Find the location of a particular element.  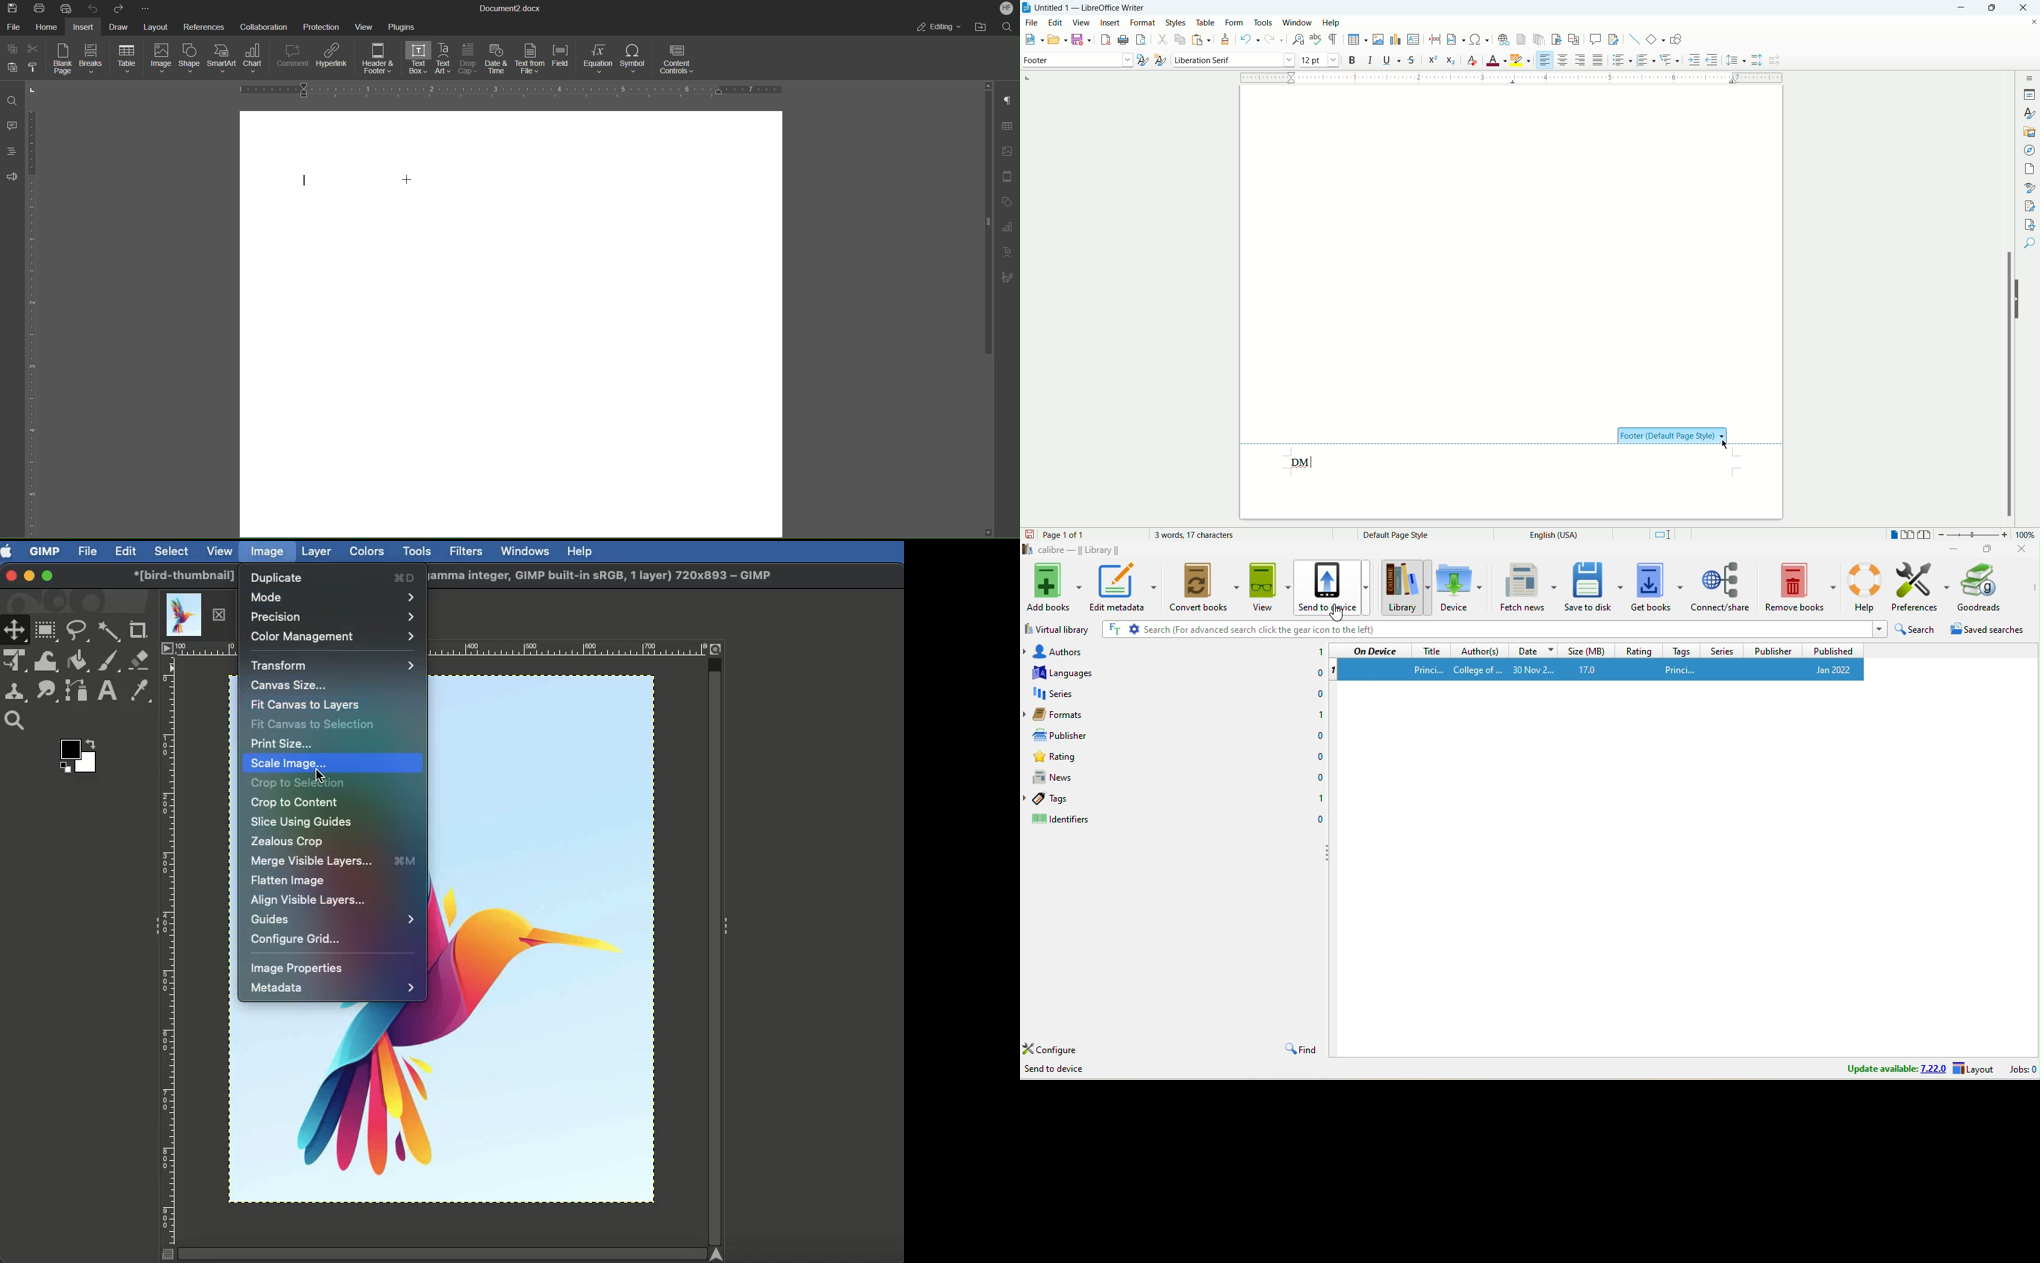

SmartArt is located at coordinates (223, 61).